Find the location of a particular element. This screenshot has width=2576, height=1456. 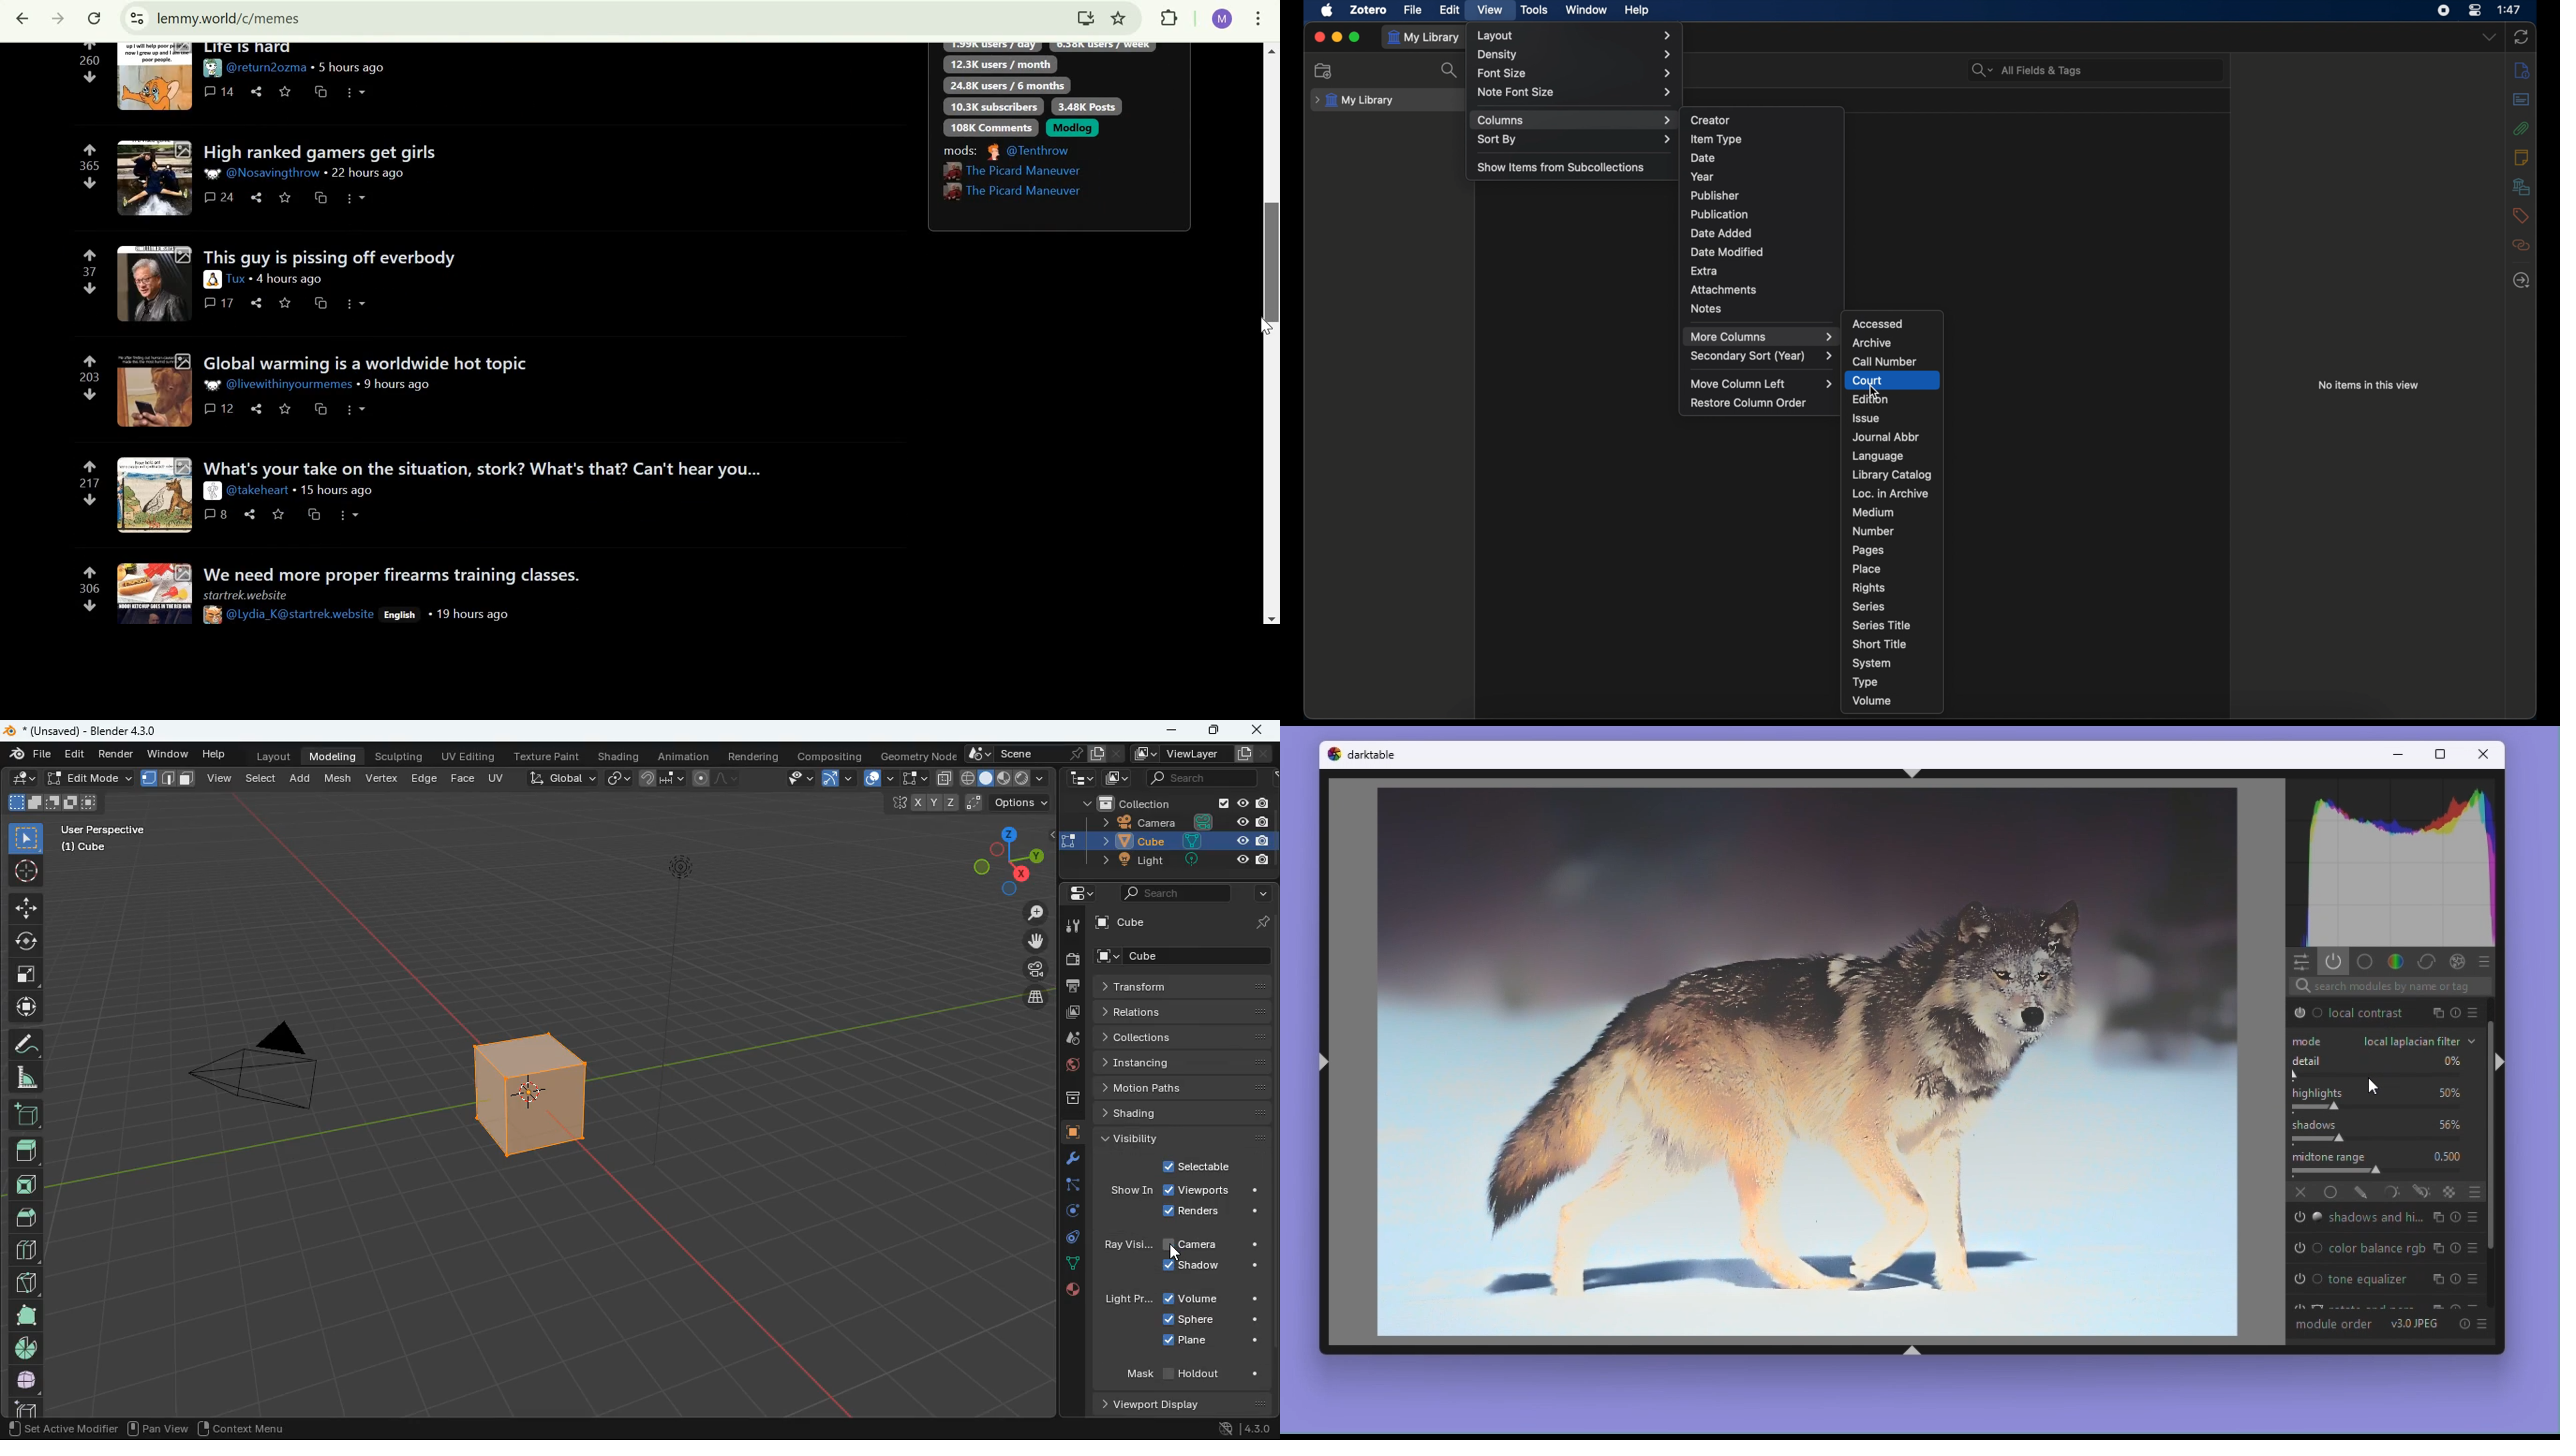

upvote is located at coordinates (91, 569).